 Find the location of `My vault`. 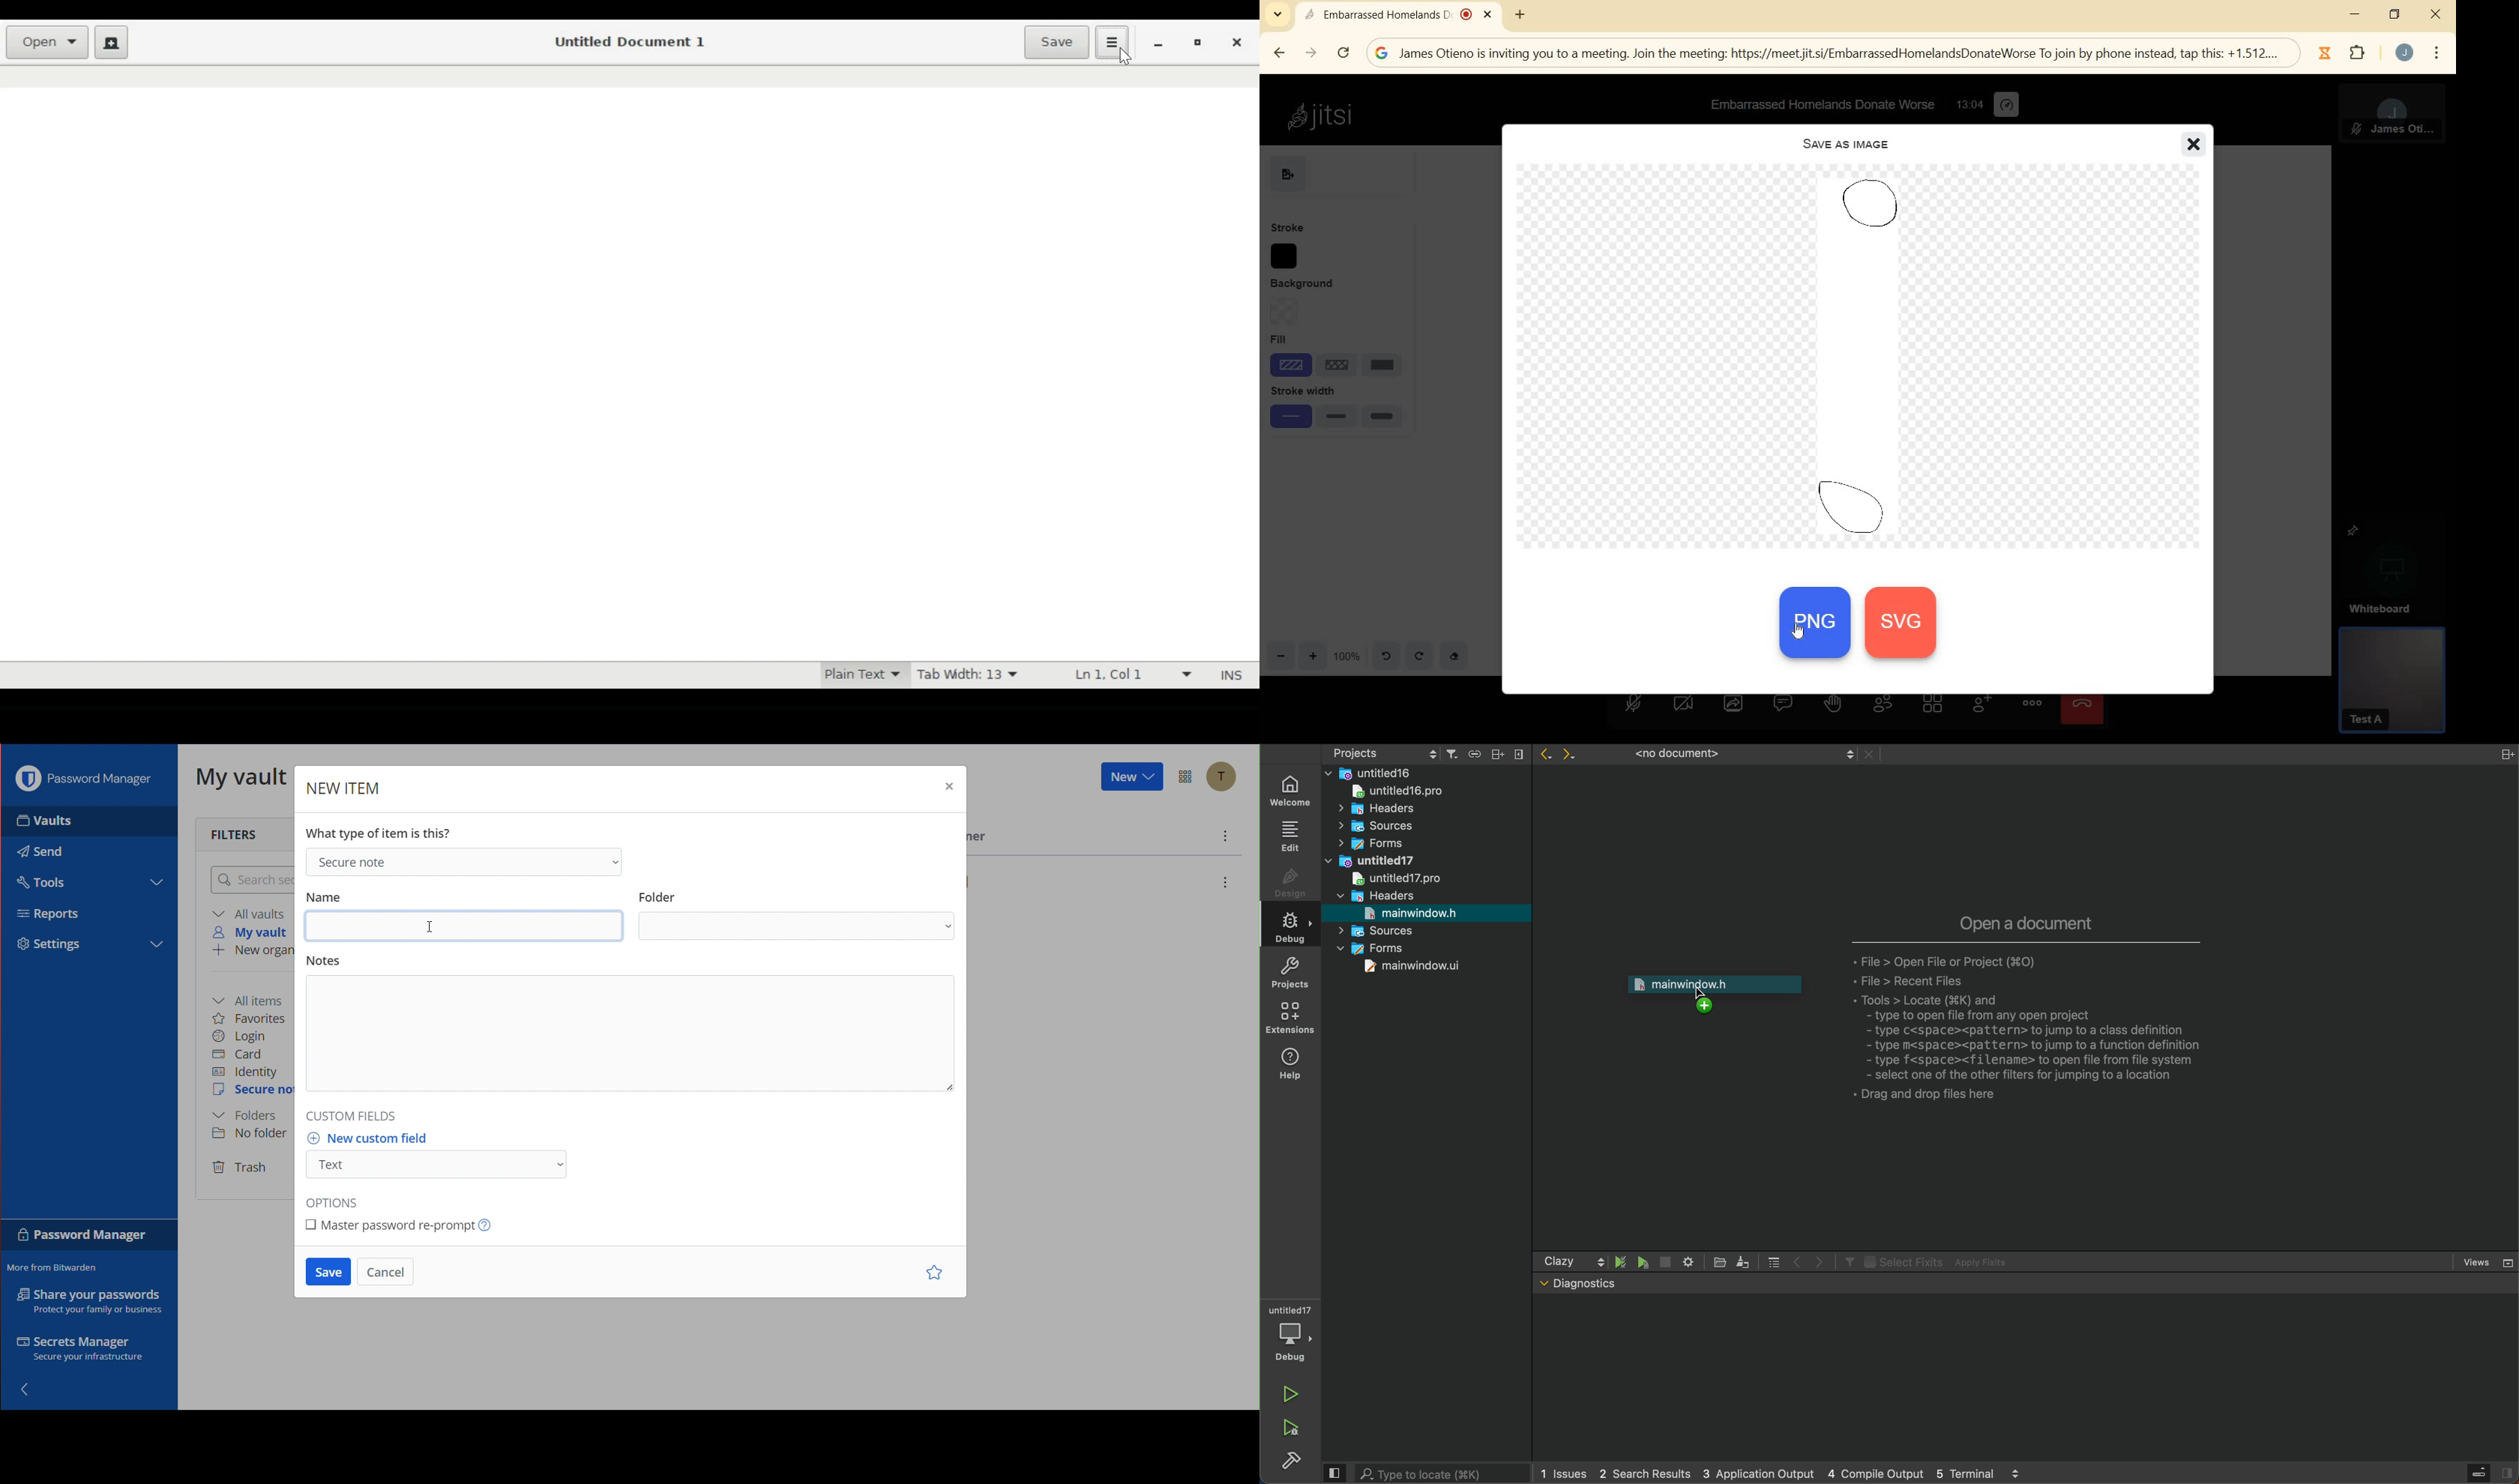

My vault is located at coordinates (254, 932).